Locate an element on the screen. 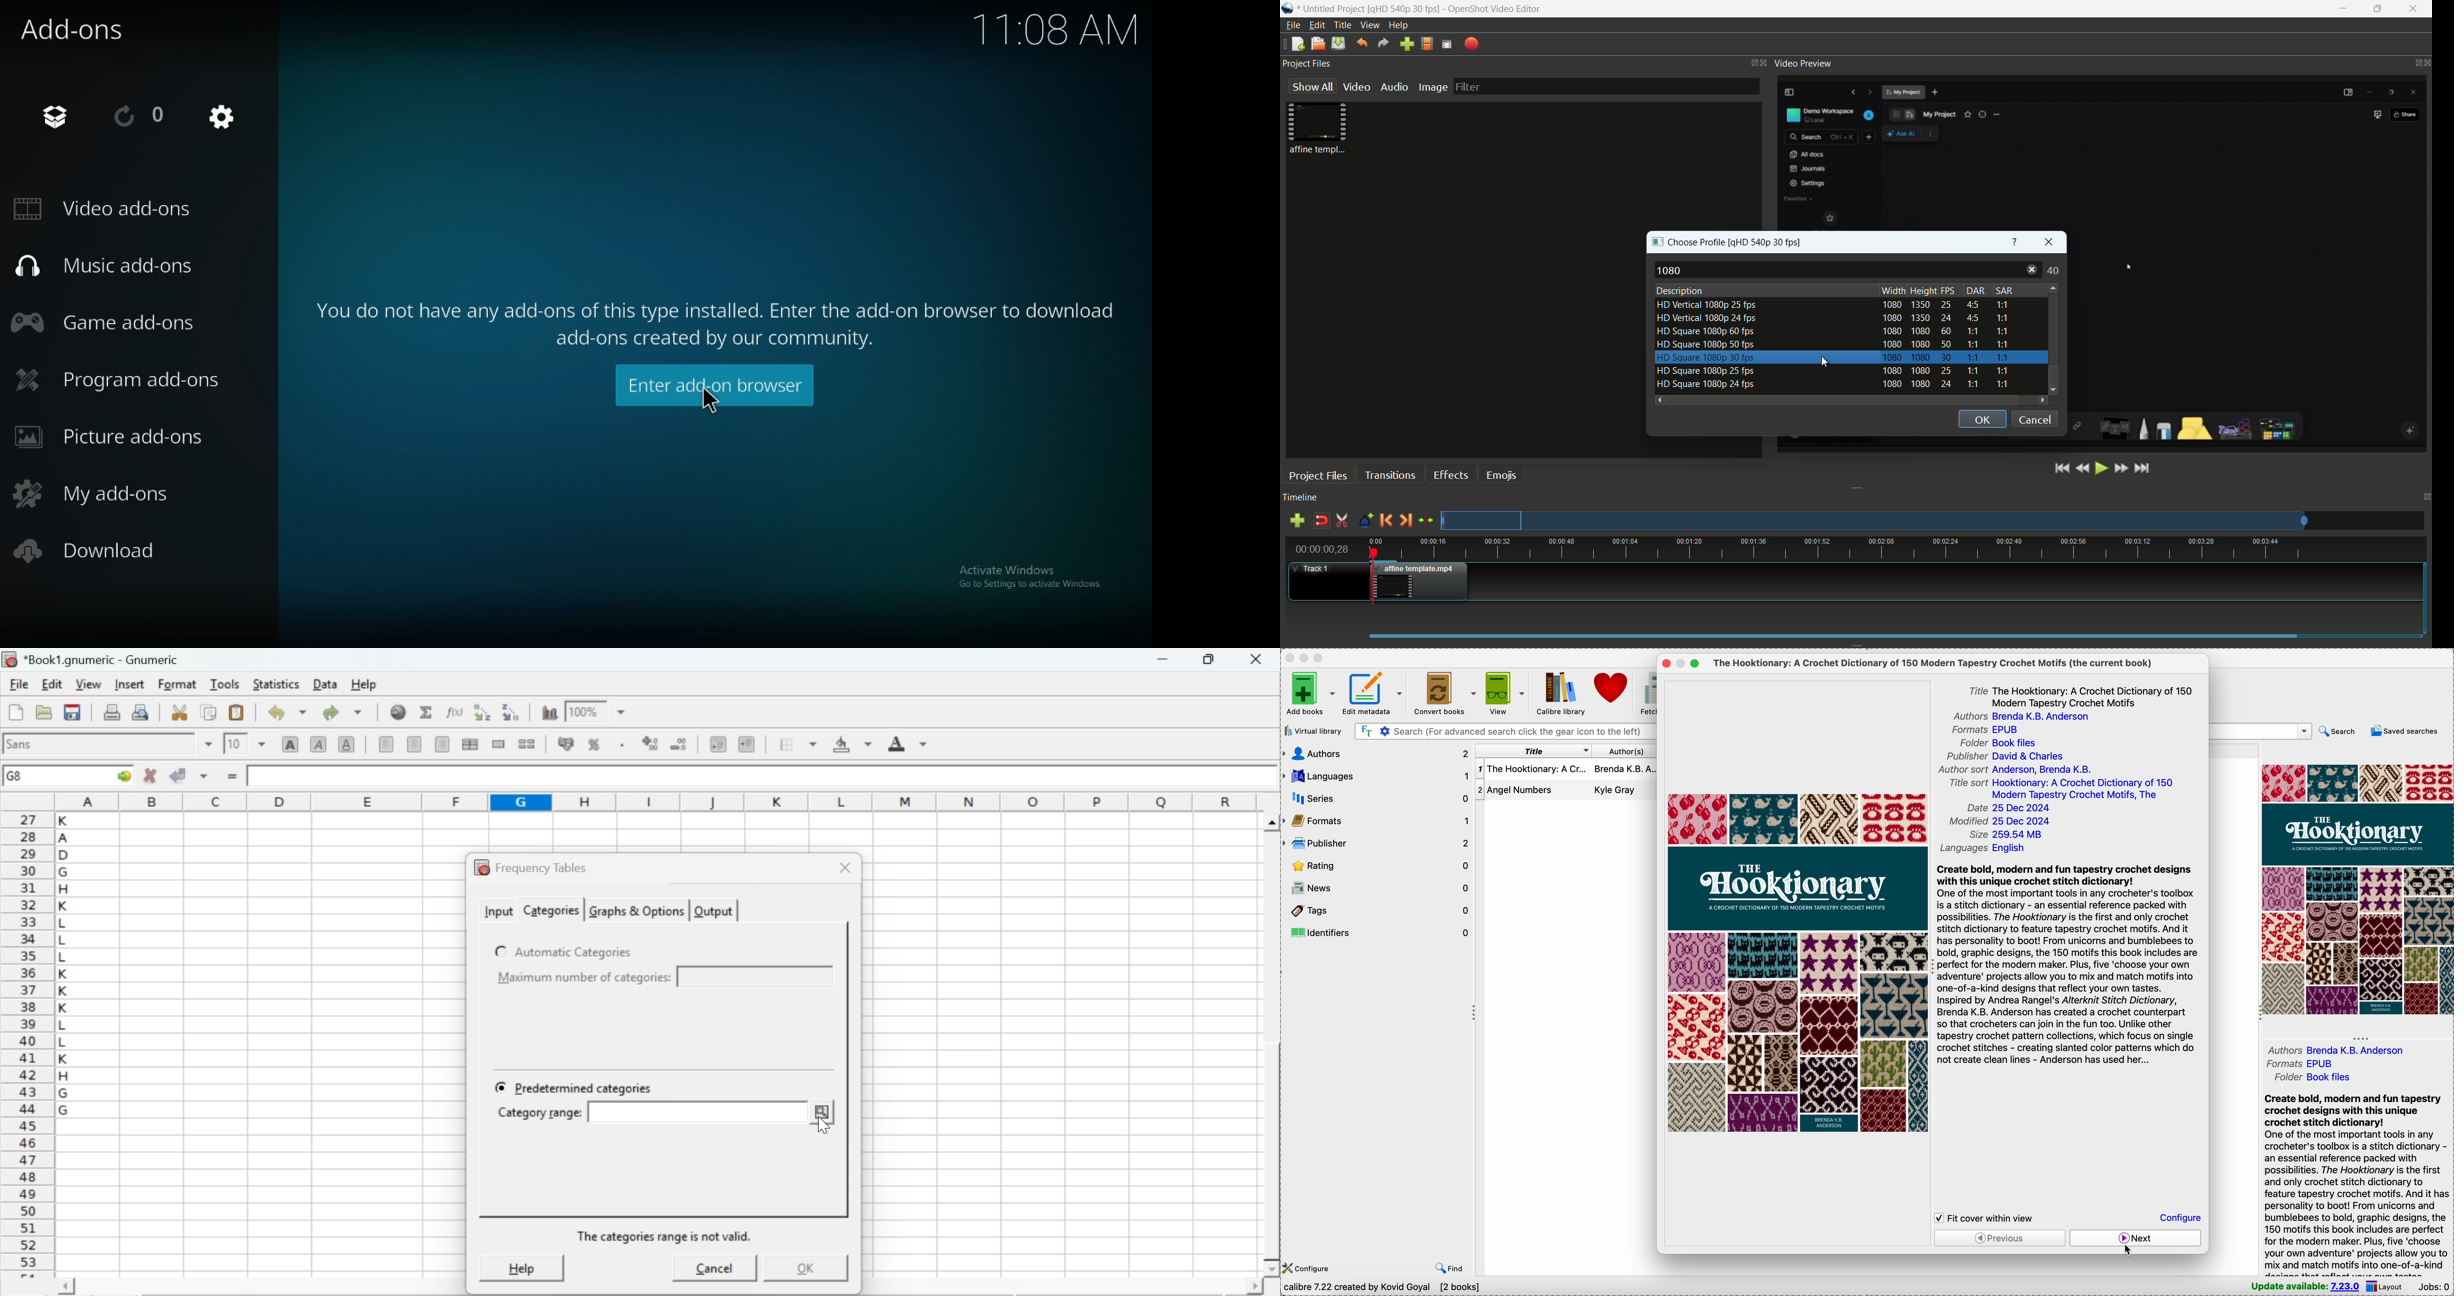  cursor is located at coordinates (826, 1127).